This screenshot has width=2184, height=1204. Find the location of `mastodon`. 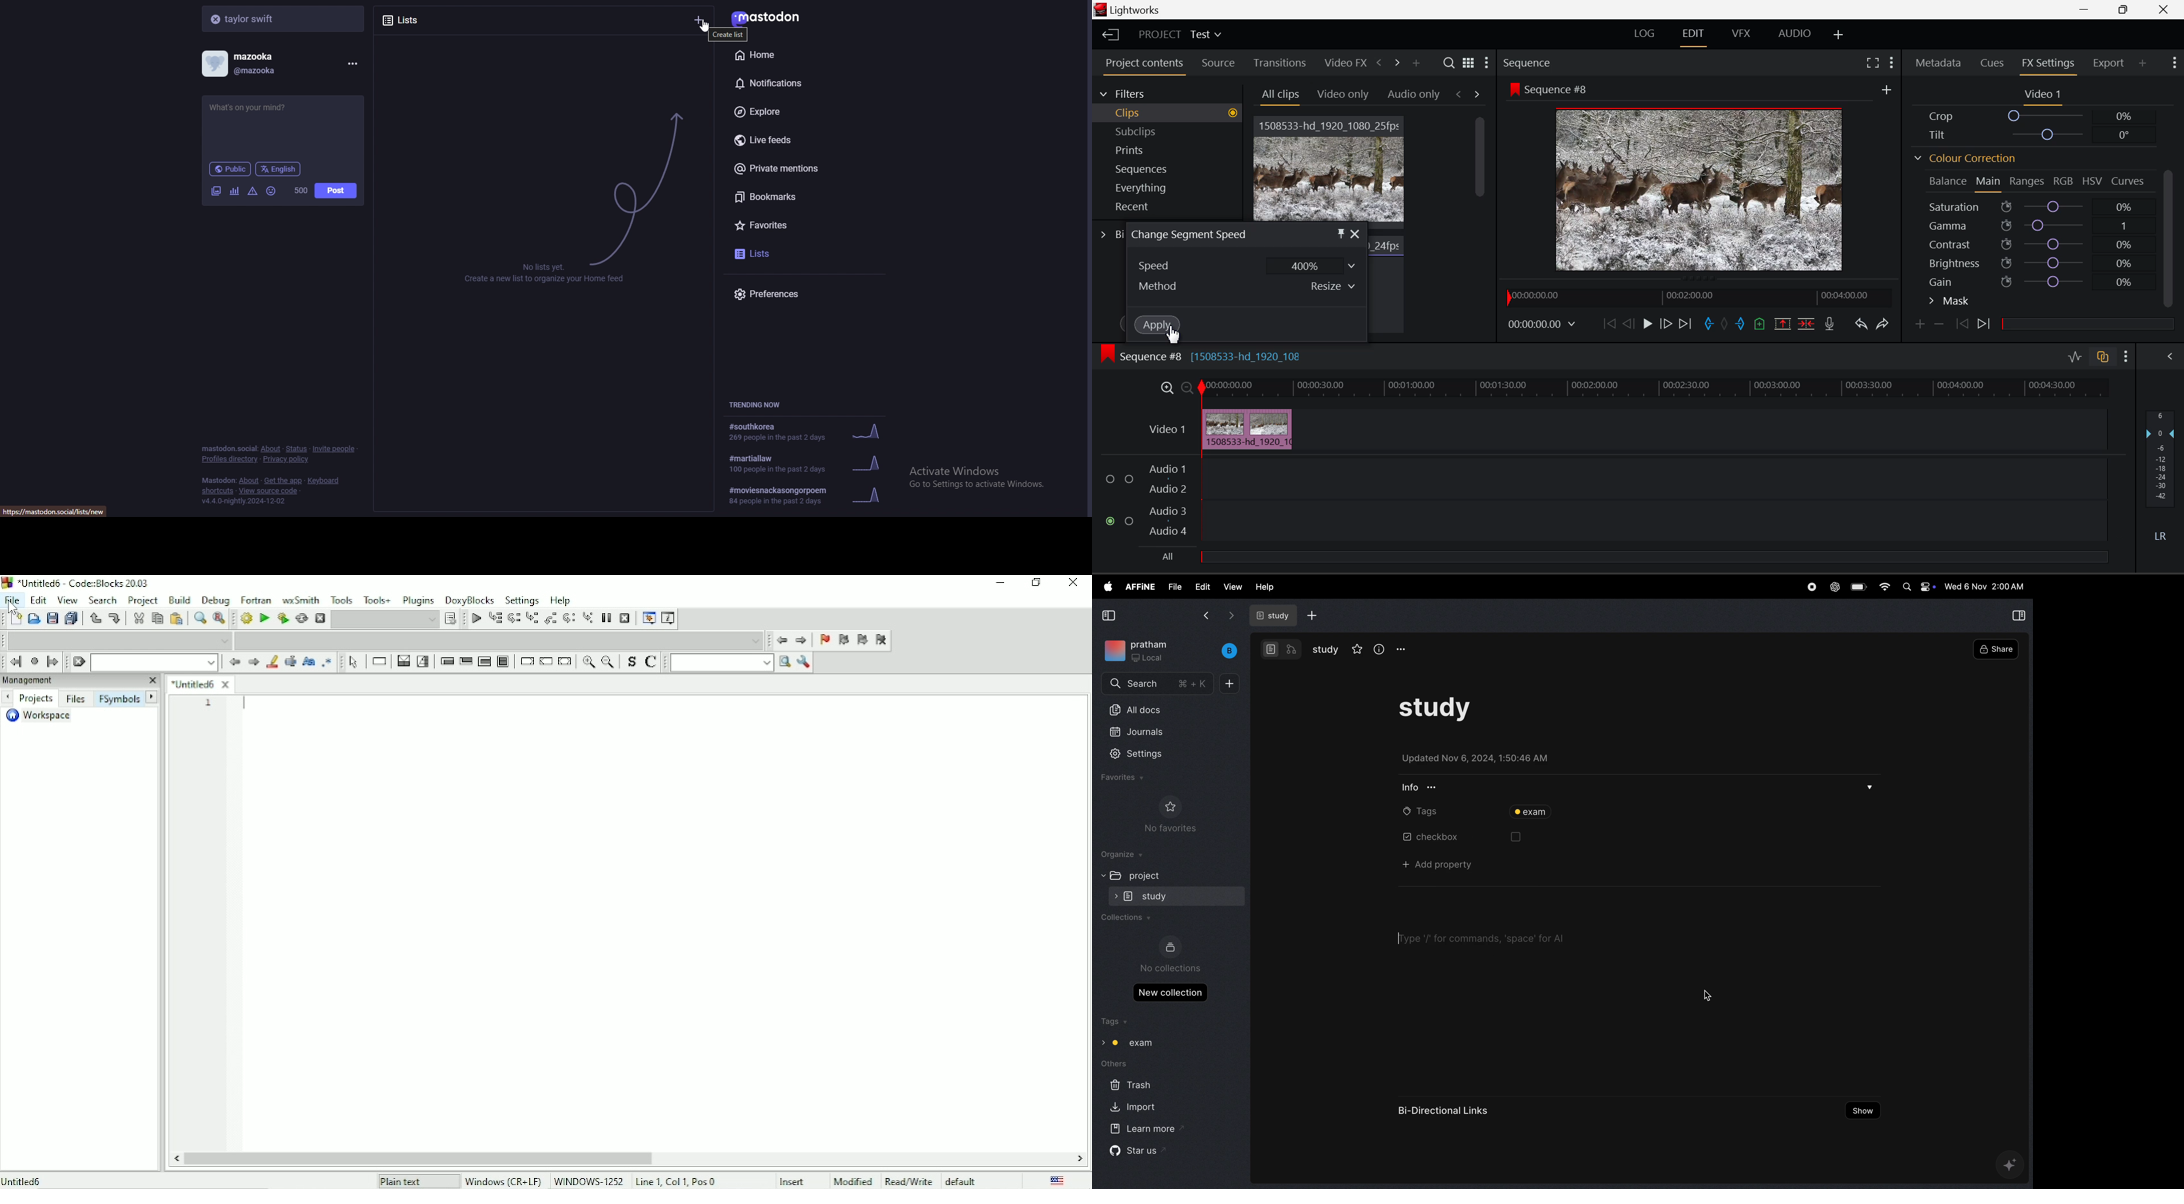

mastodon is located at coordinates (218, 481).